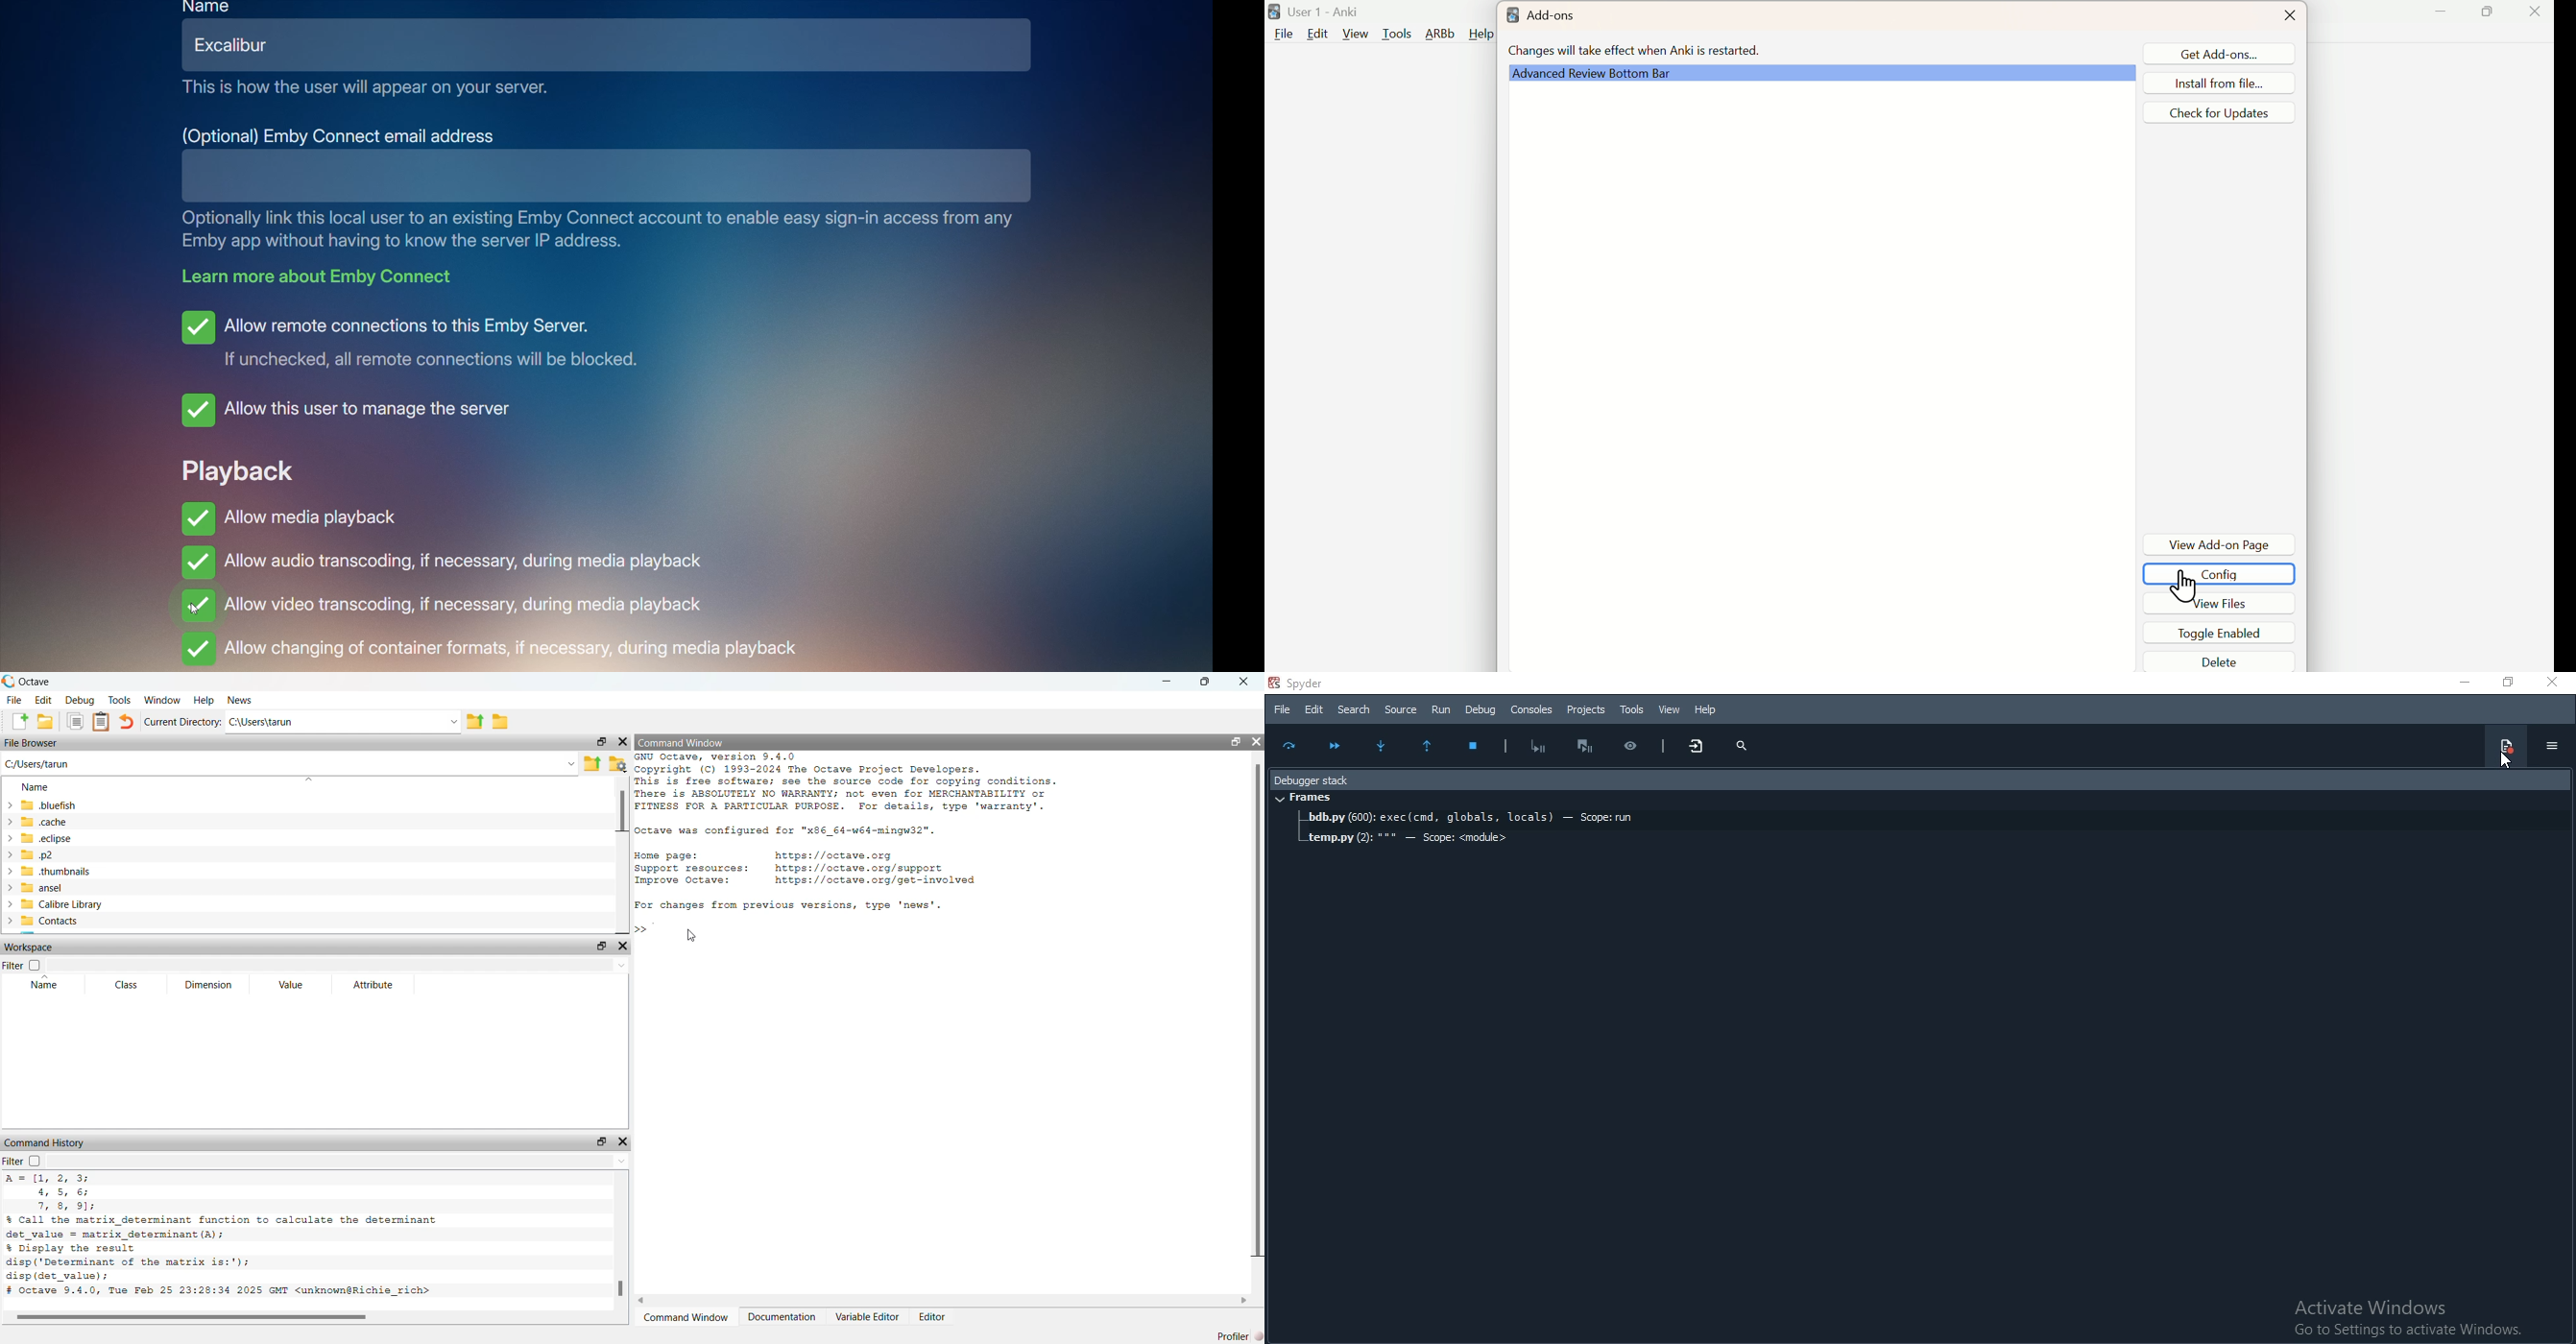 Image resolution: width=2576 pixels, height=1344 pixels. I want to click on eclipse, so click(42, 839).